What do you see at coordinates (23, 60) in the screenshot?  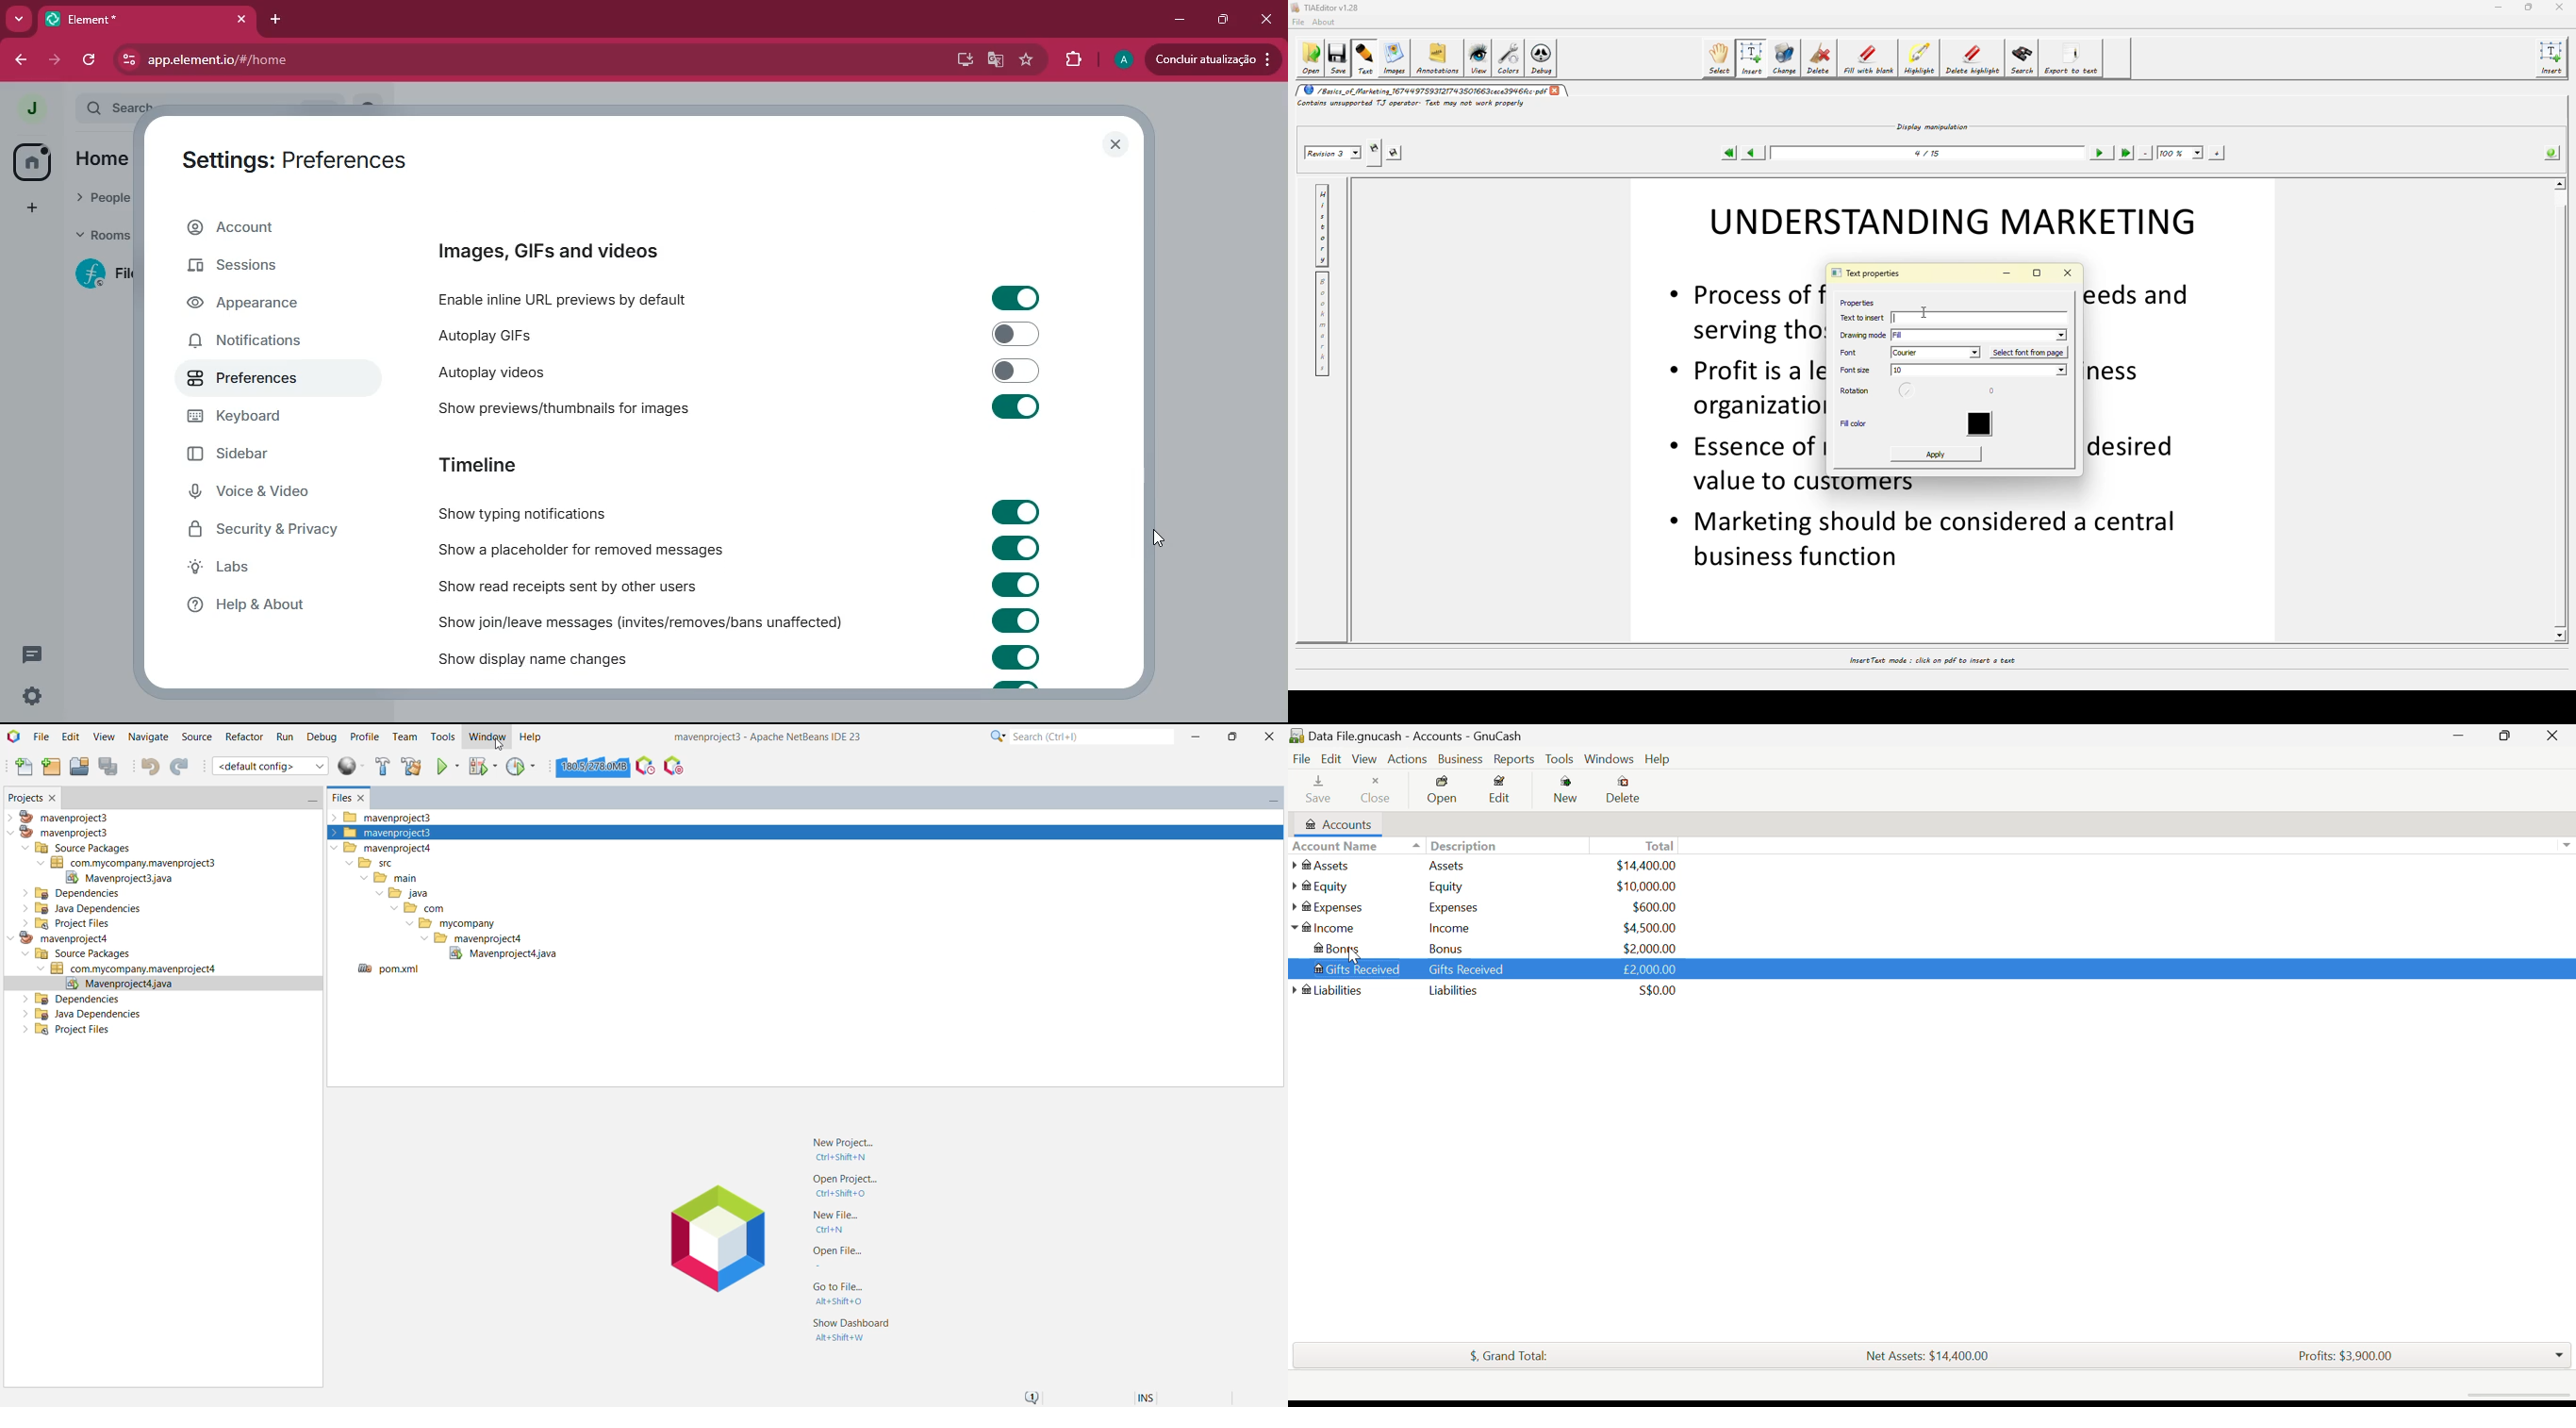 I see `back` at bounding box center [23, 60].